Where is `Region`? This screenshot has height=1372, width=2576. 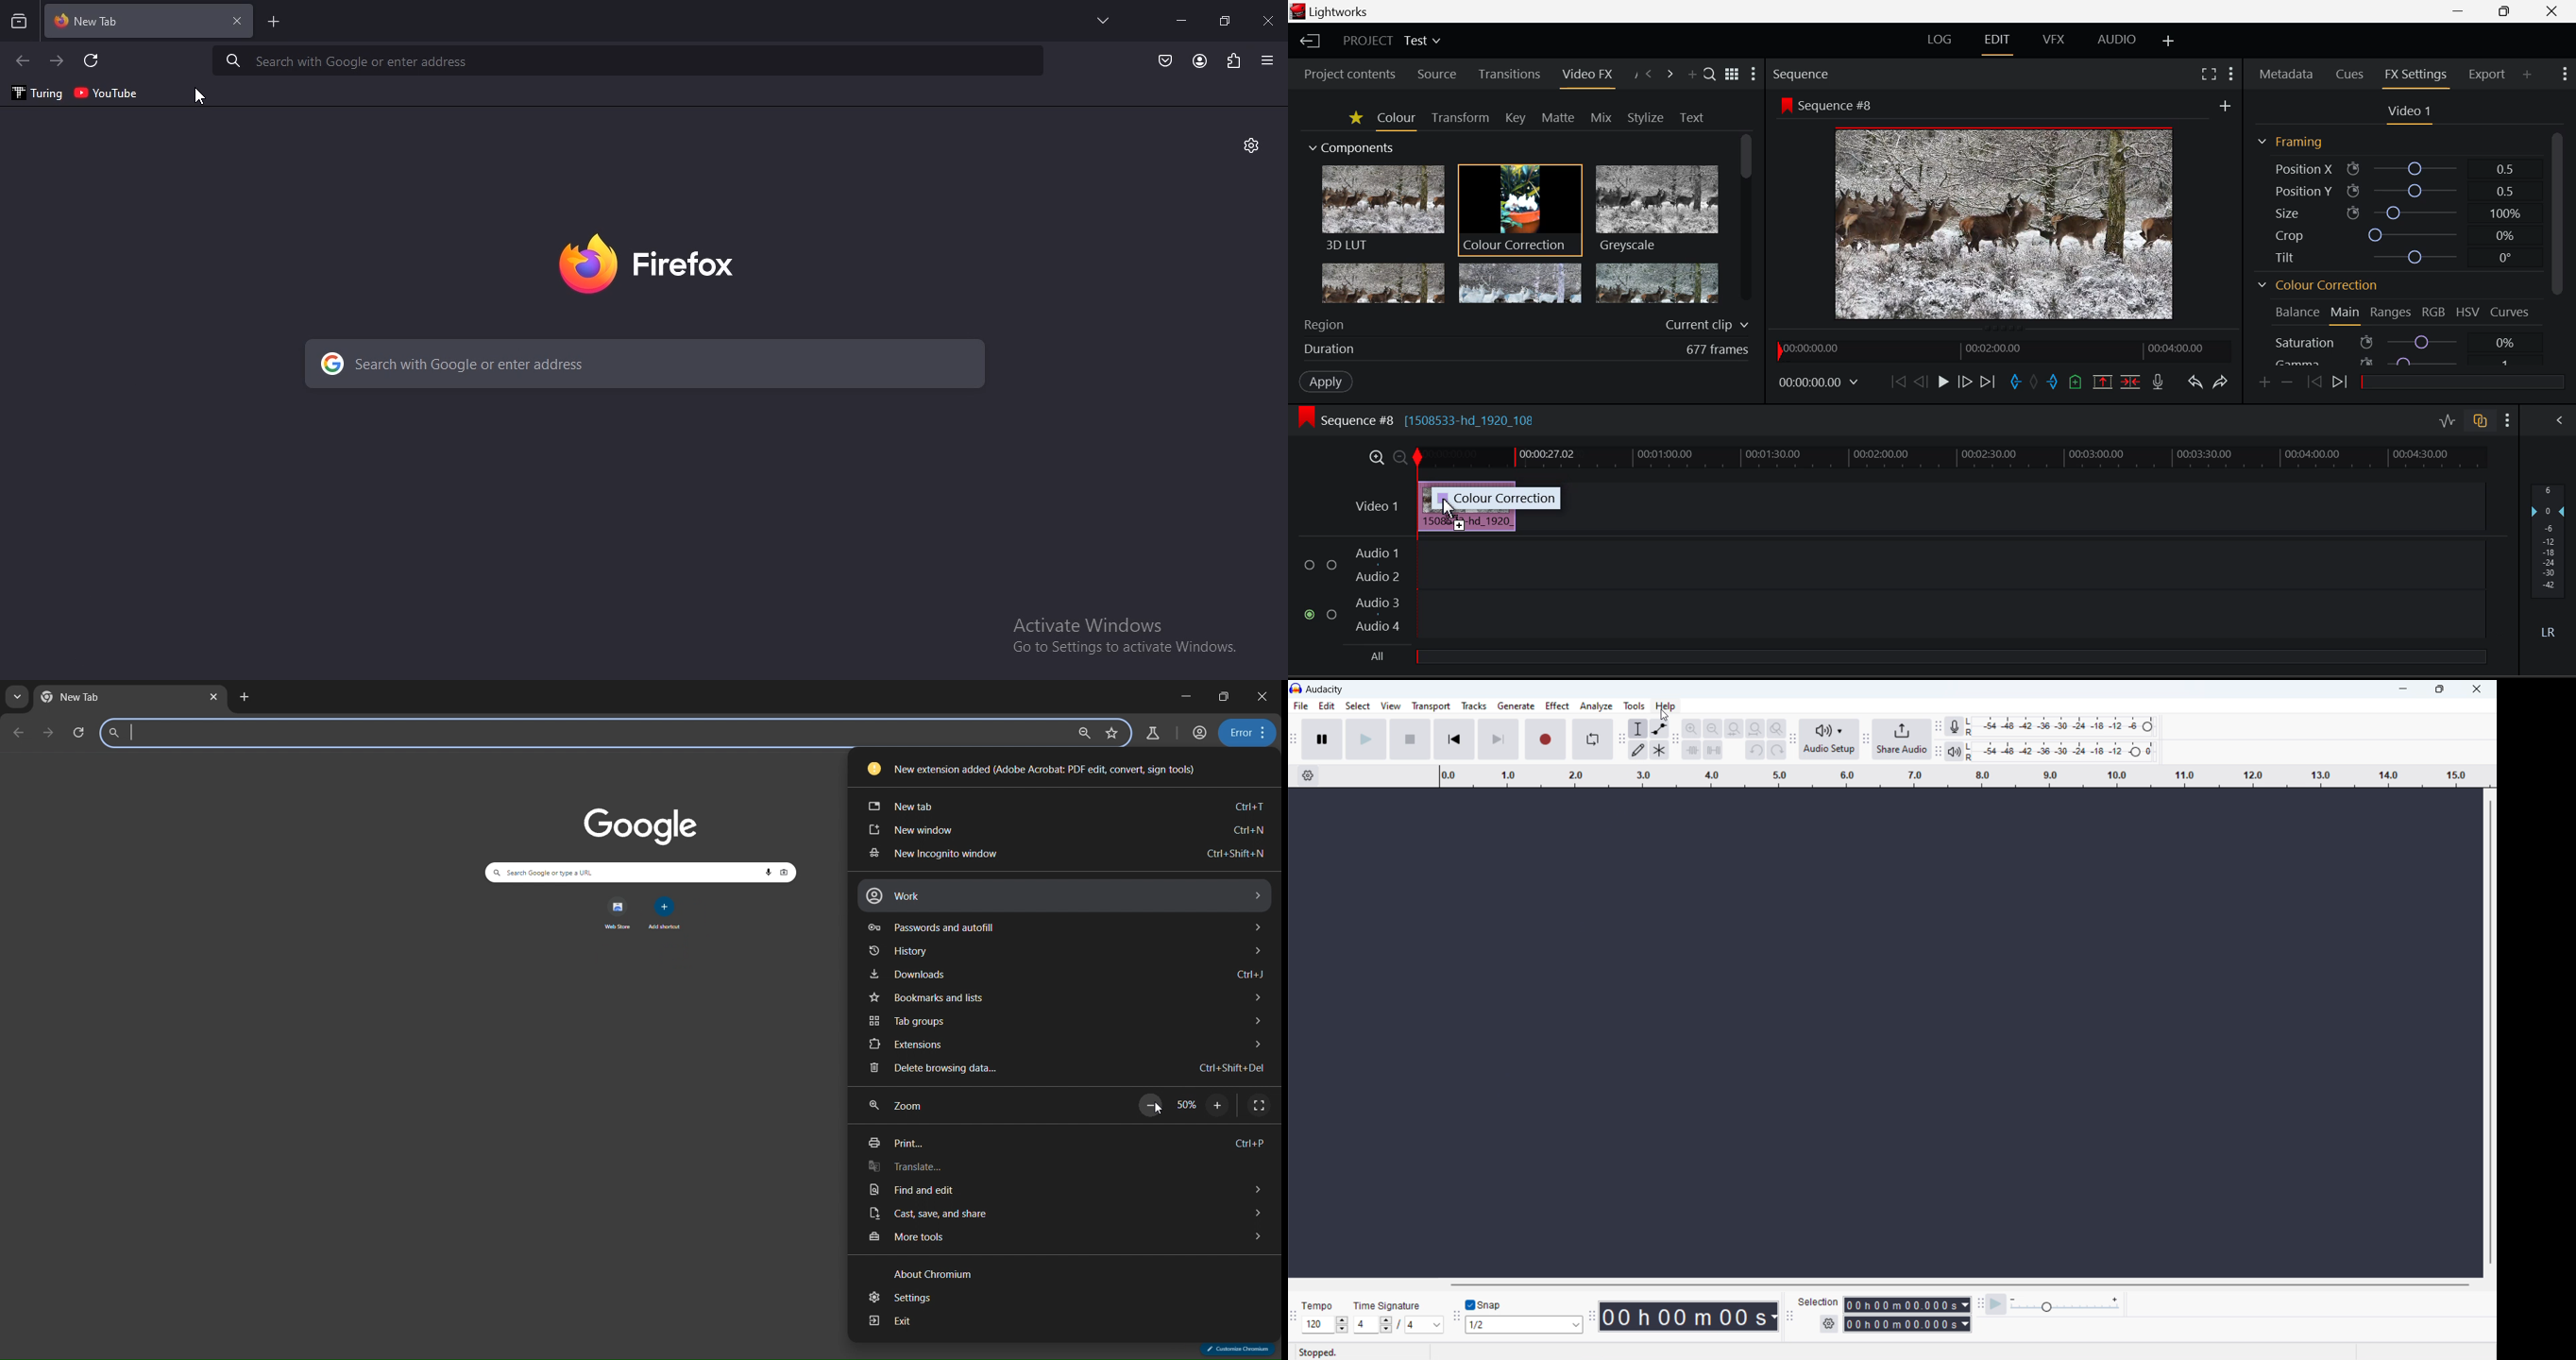 Region is located at coordinates (1526, 325).